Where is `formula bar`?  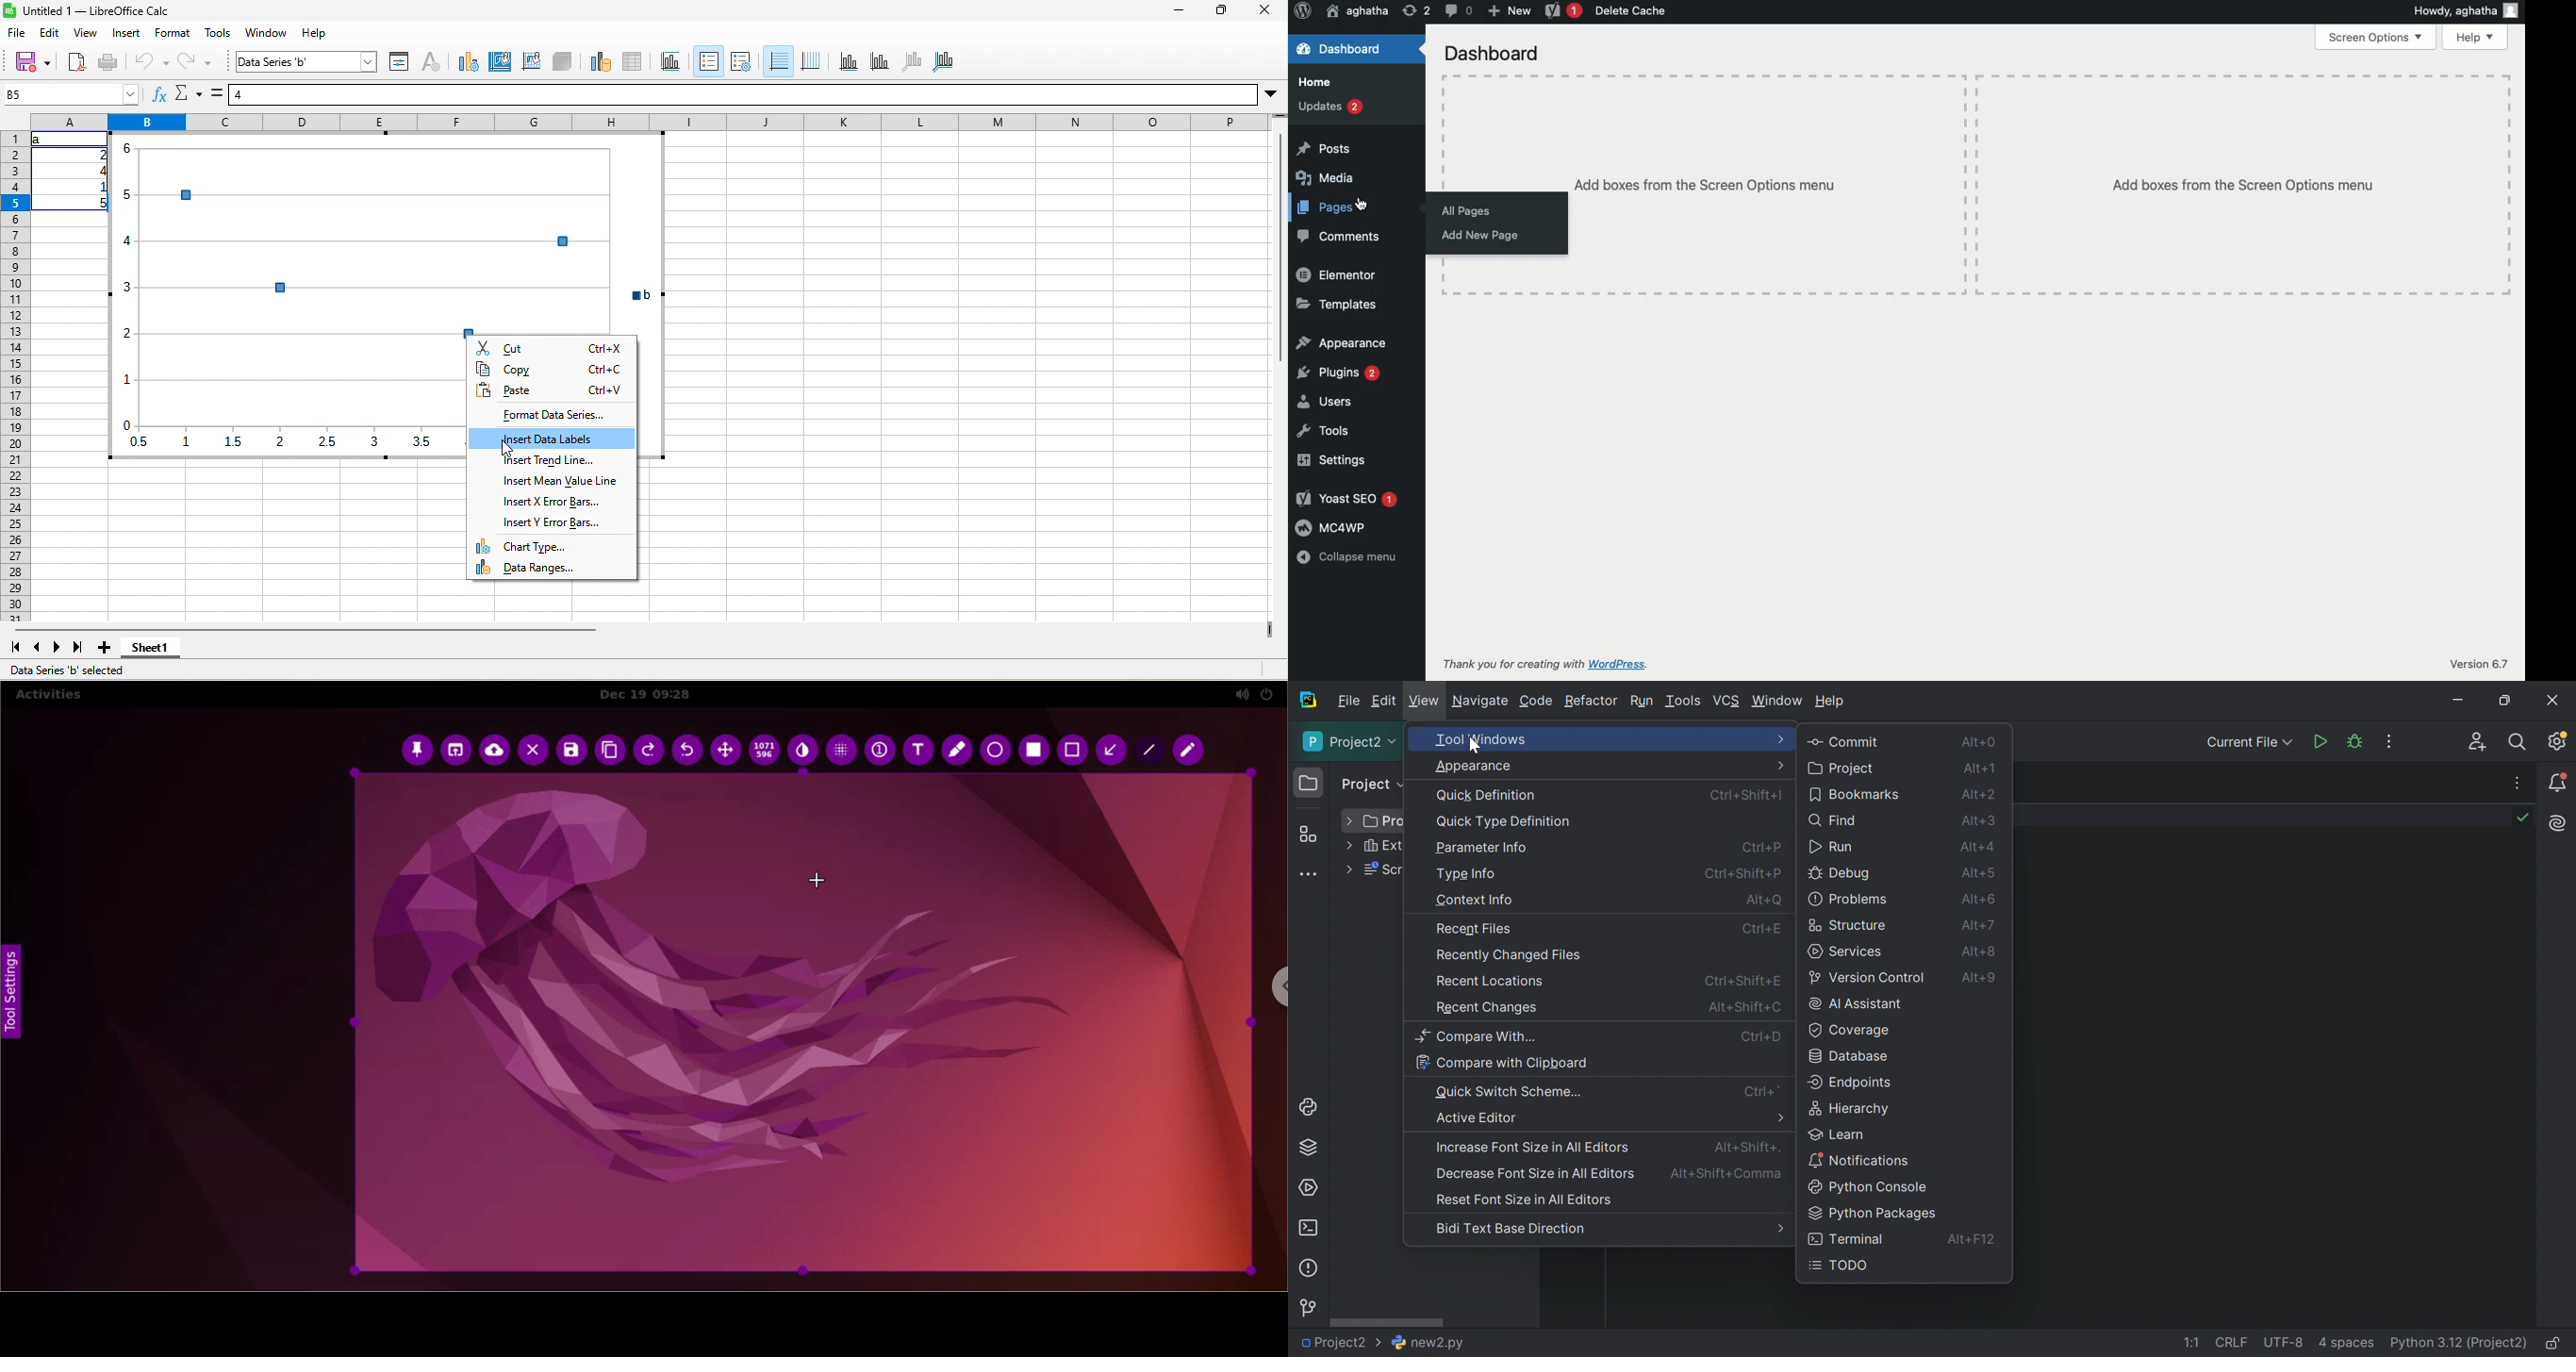
formula bar is located at coordinates (743, 94).